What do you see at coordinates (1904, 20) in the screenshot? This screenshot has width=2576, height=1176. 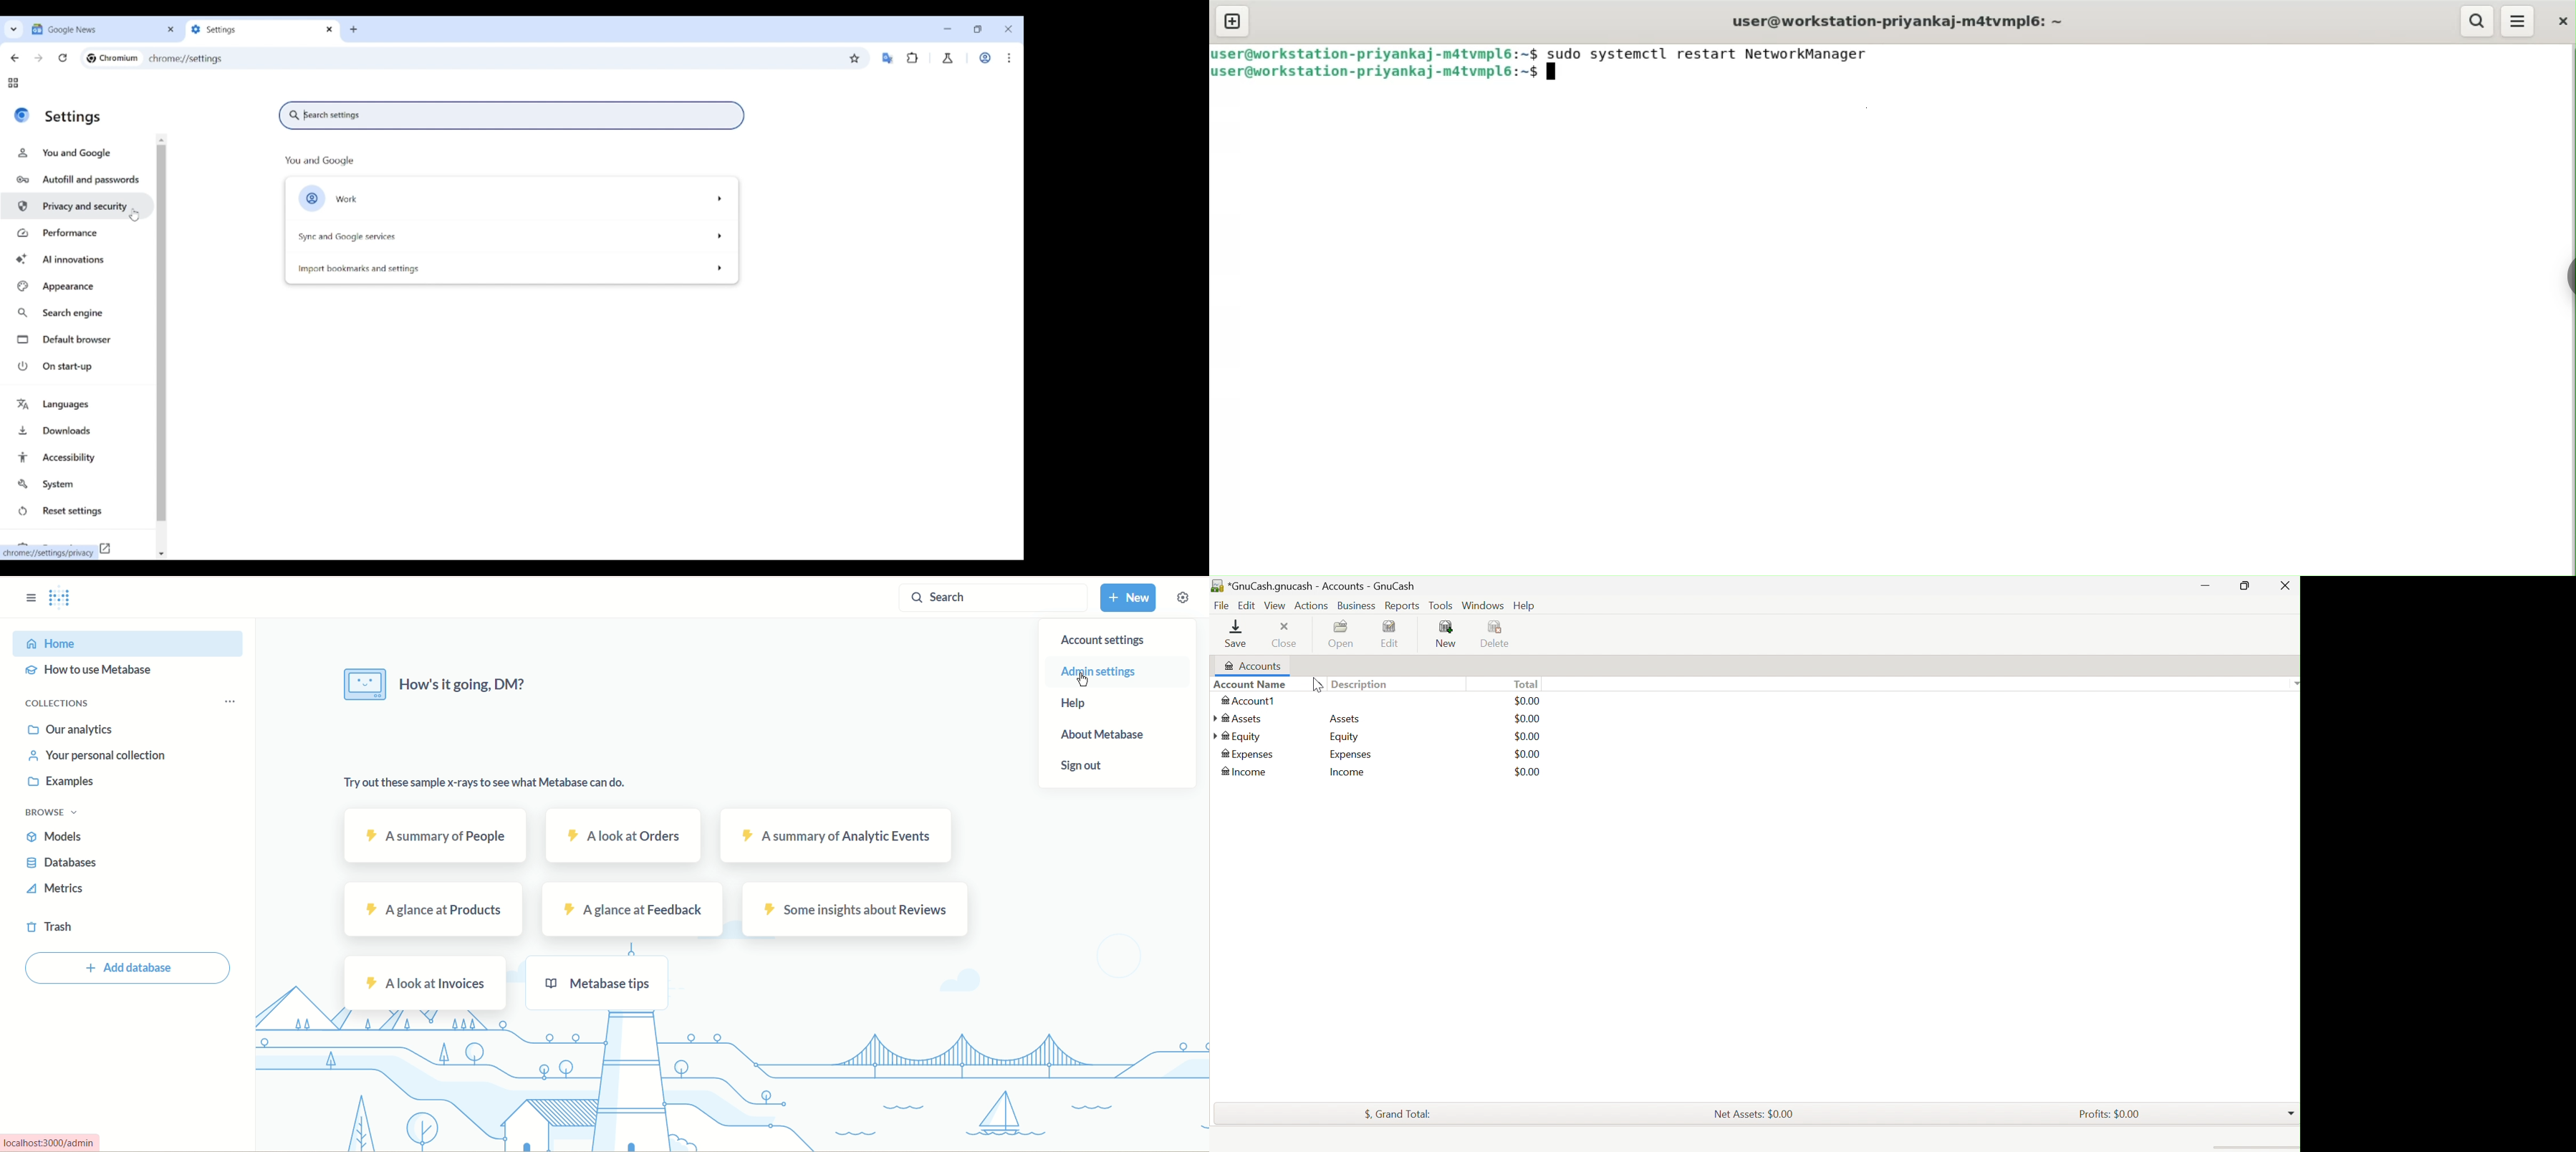 I see `user@workstation-priyankaj-m4tvmlp6:~` at bounding box center [1904, 20].